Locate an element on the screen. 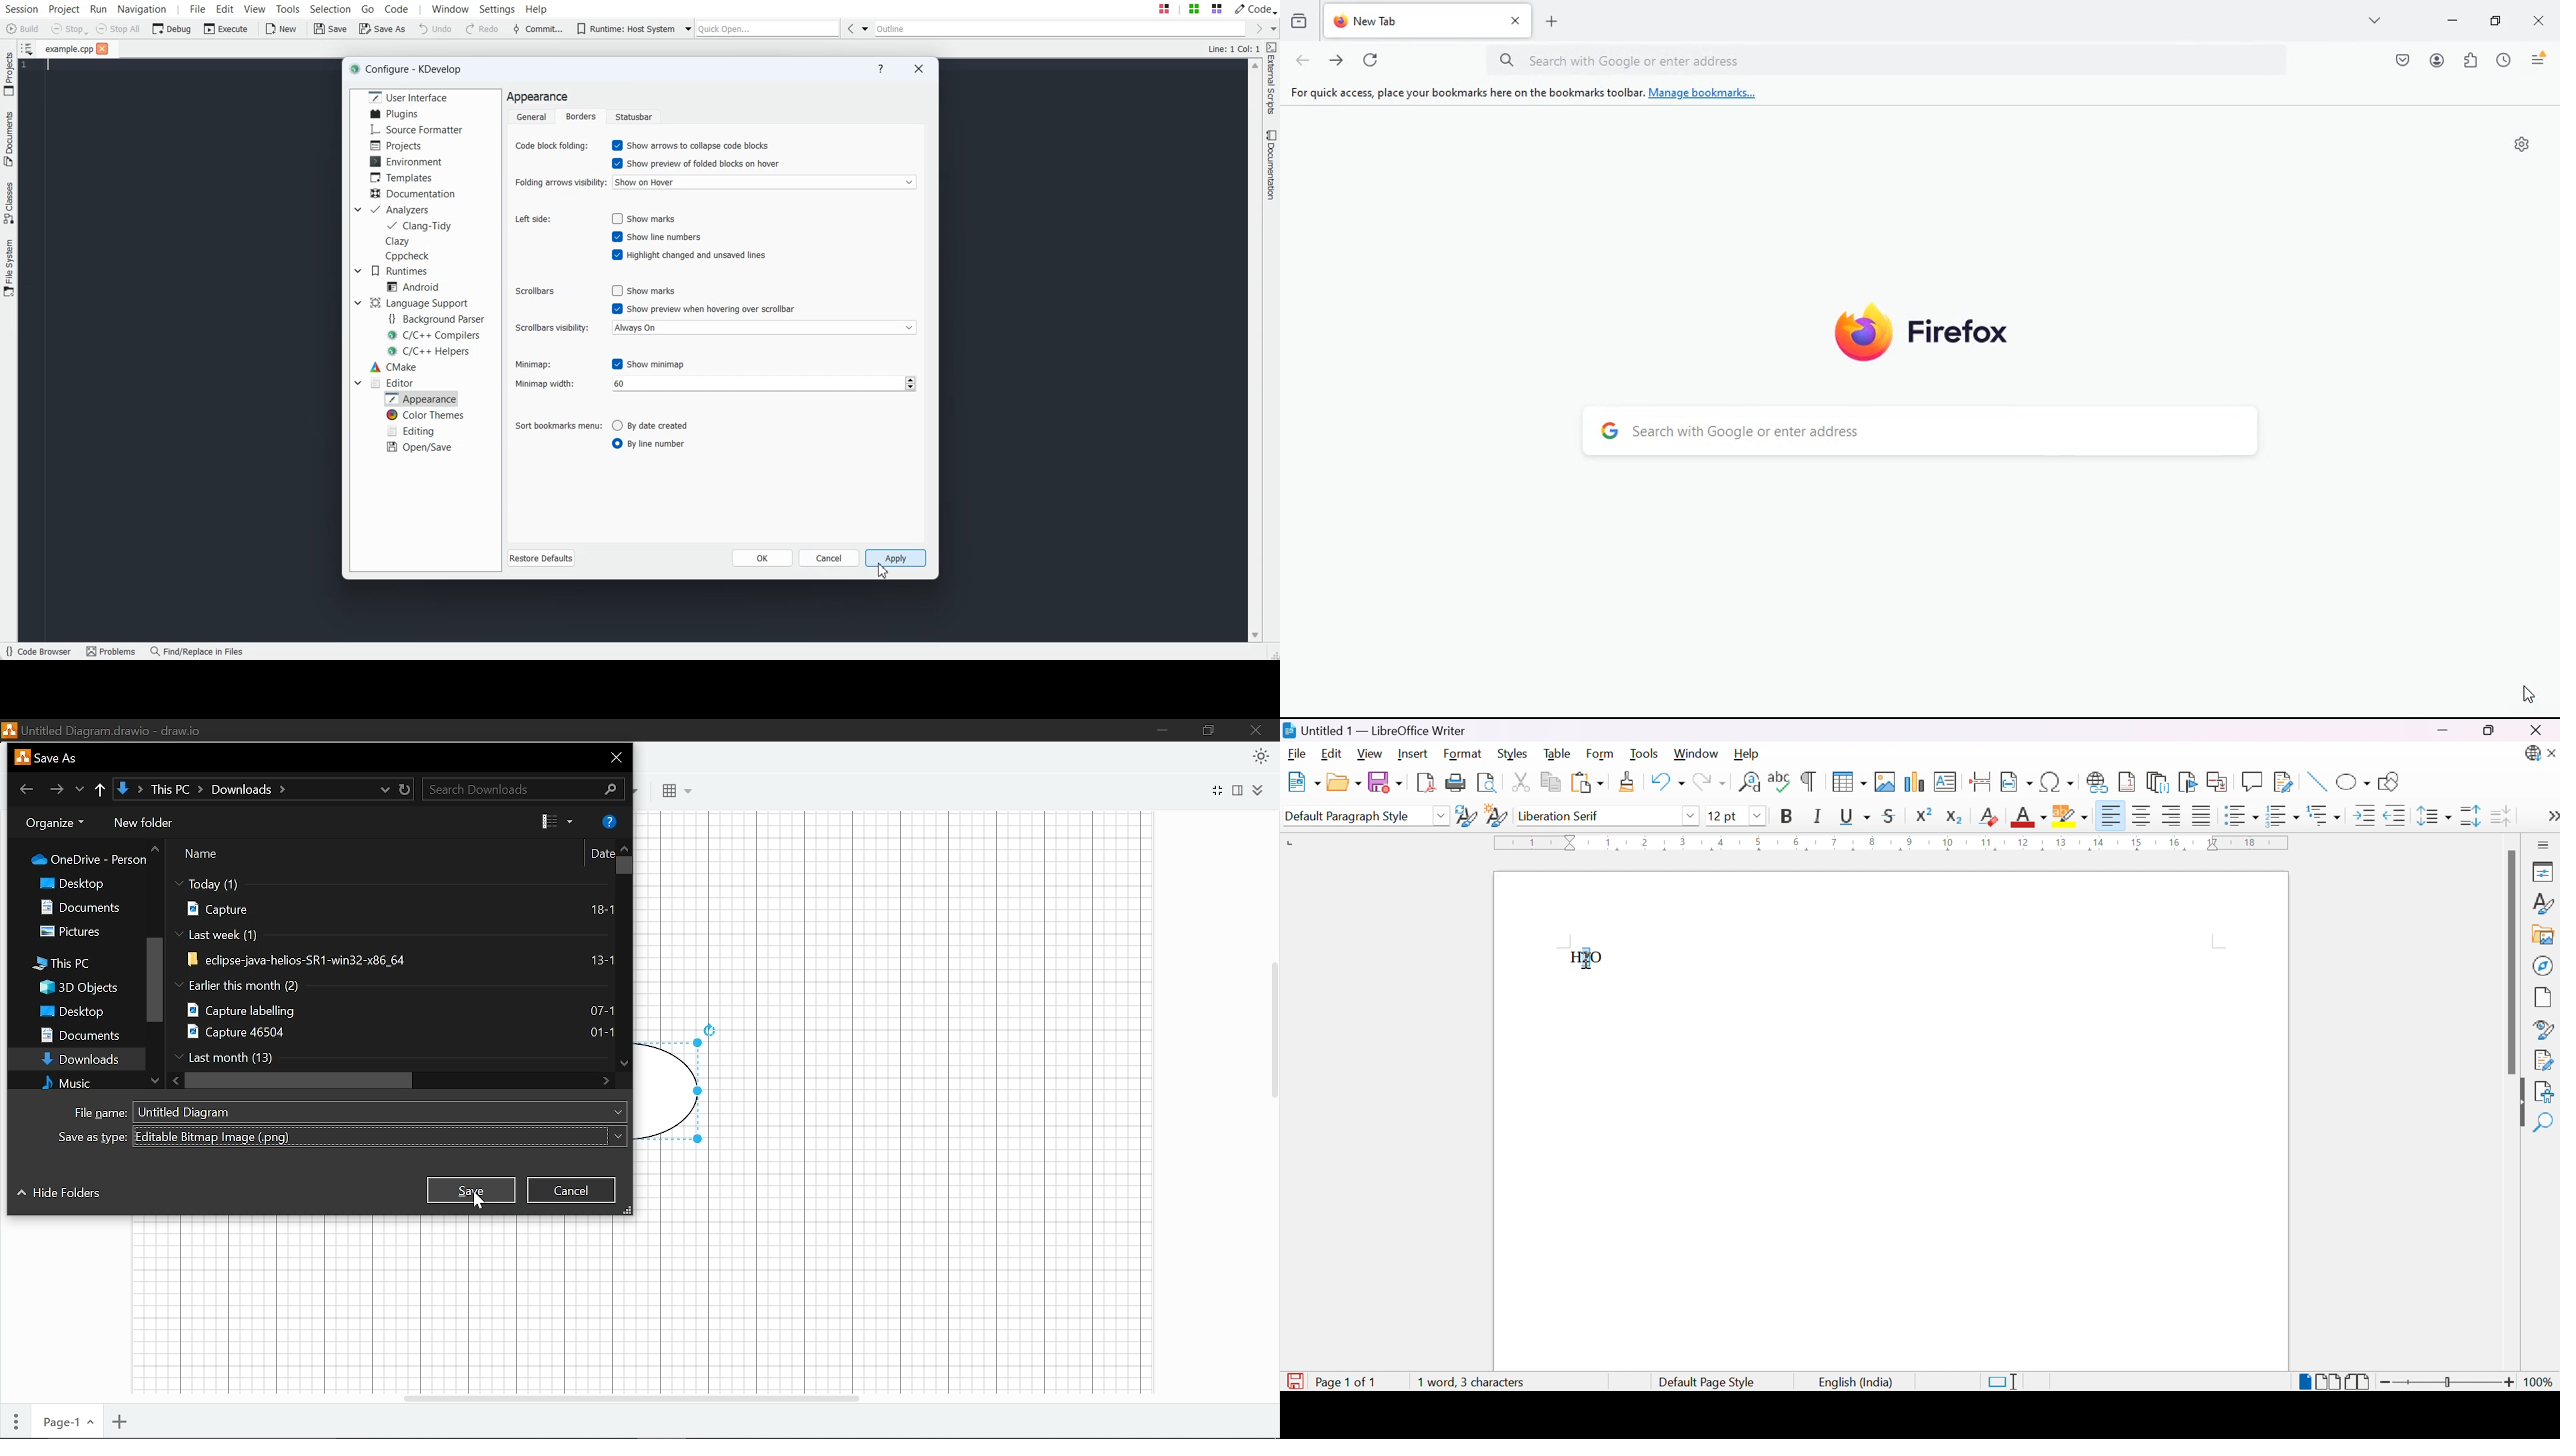 The width and height of the screenshot is (2576, 1456). pocket is located at coordinates (2404, 60).